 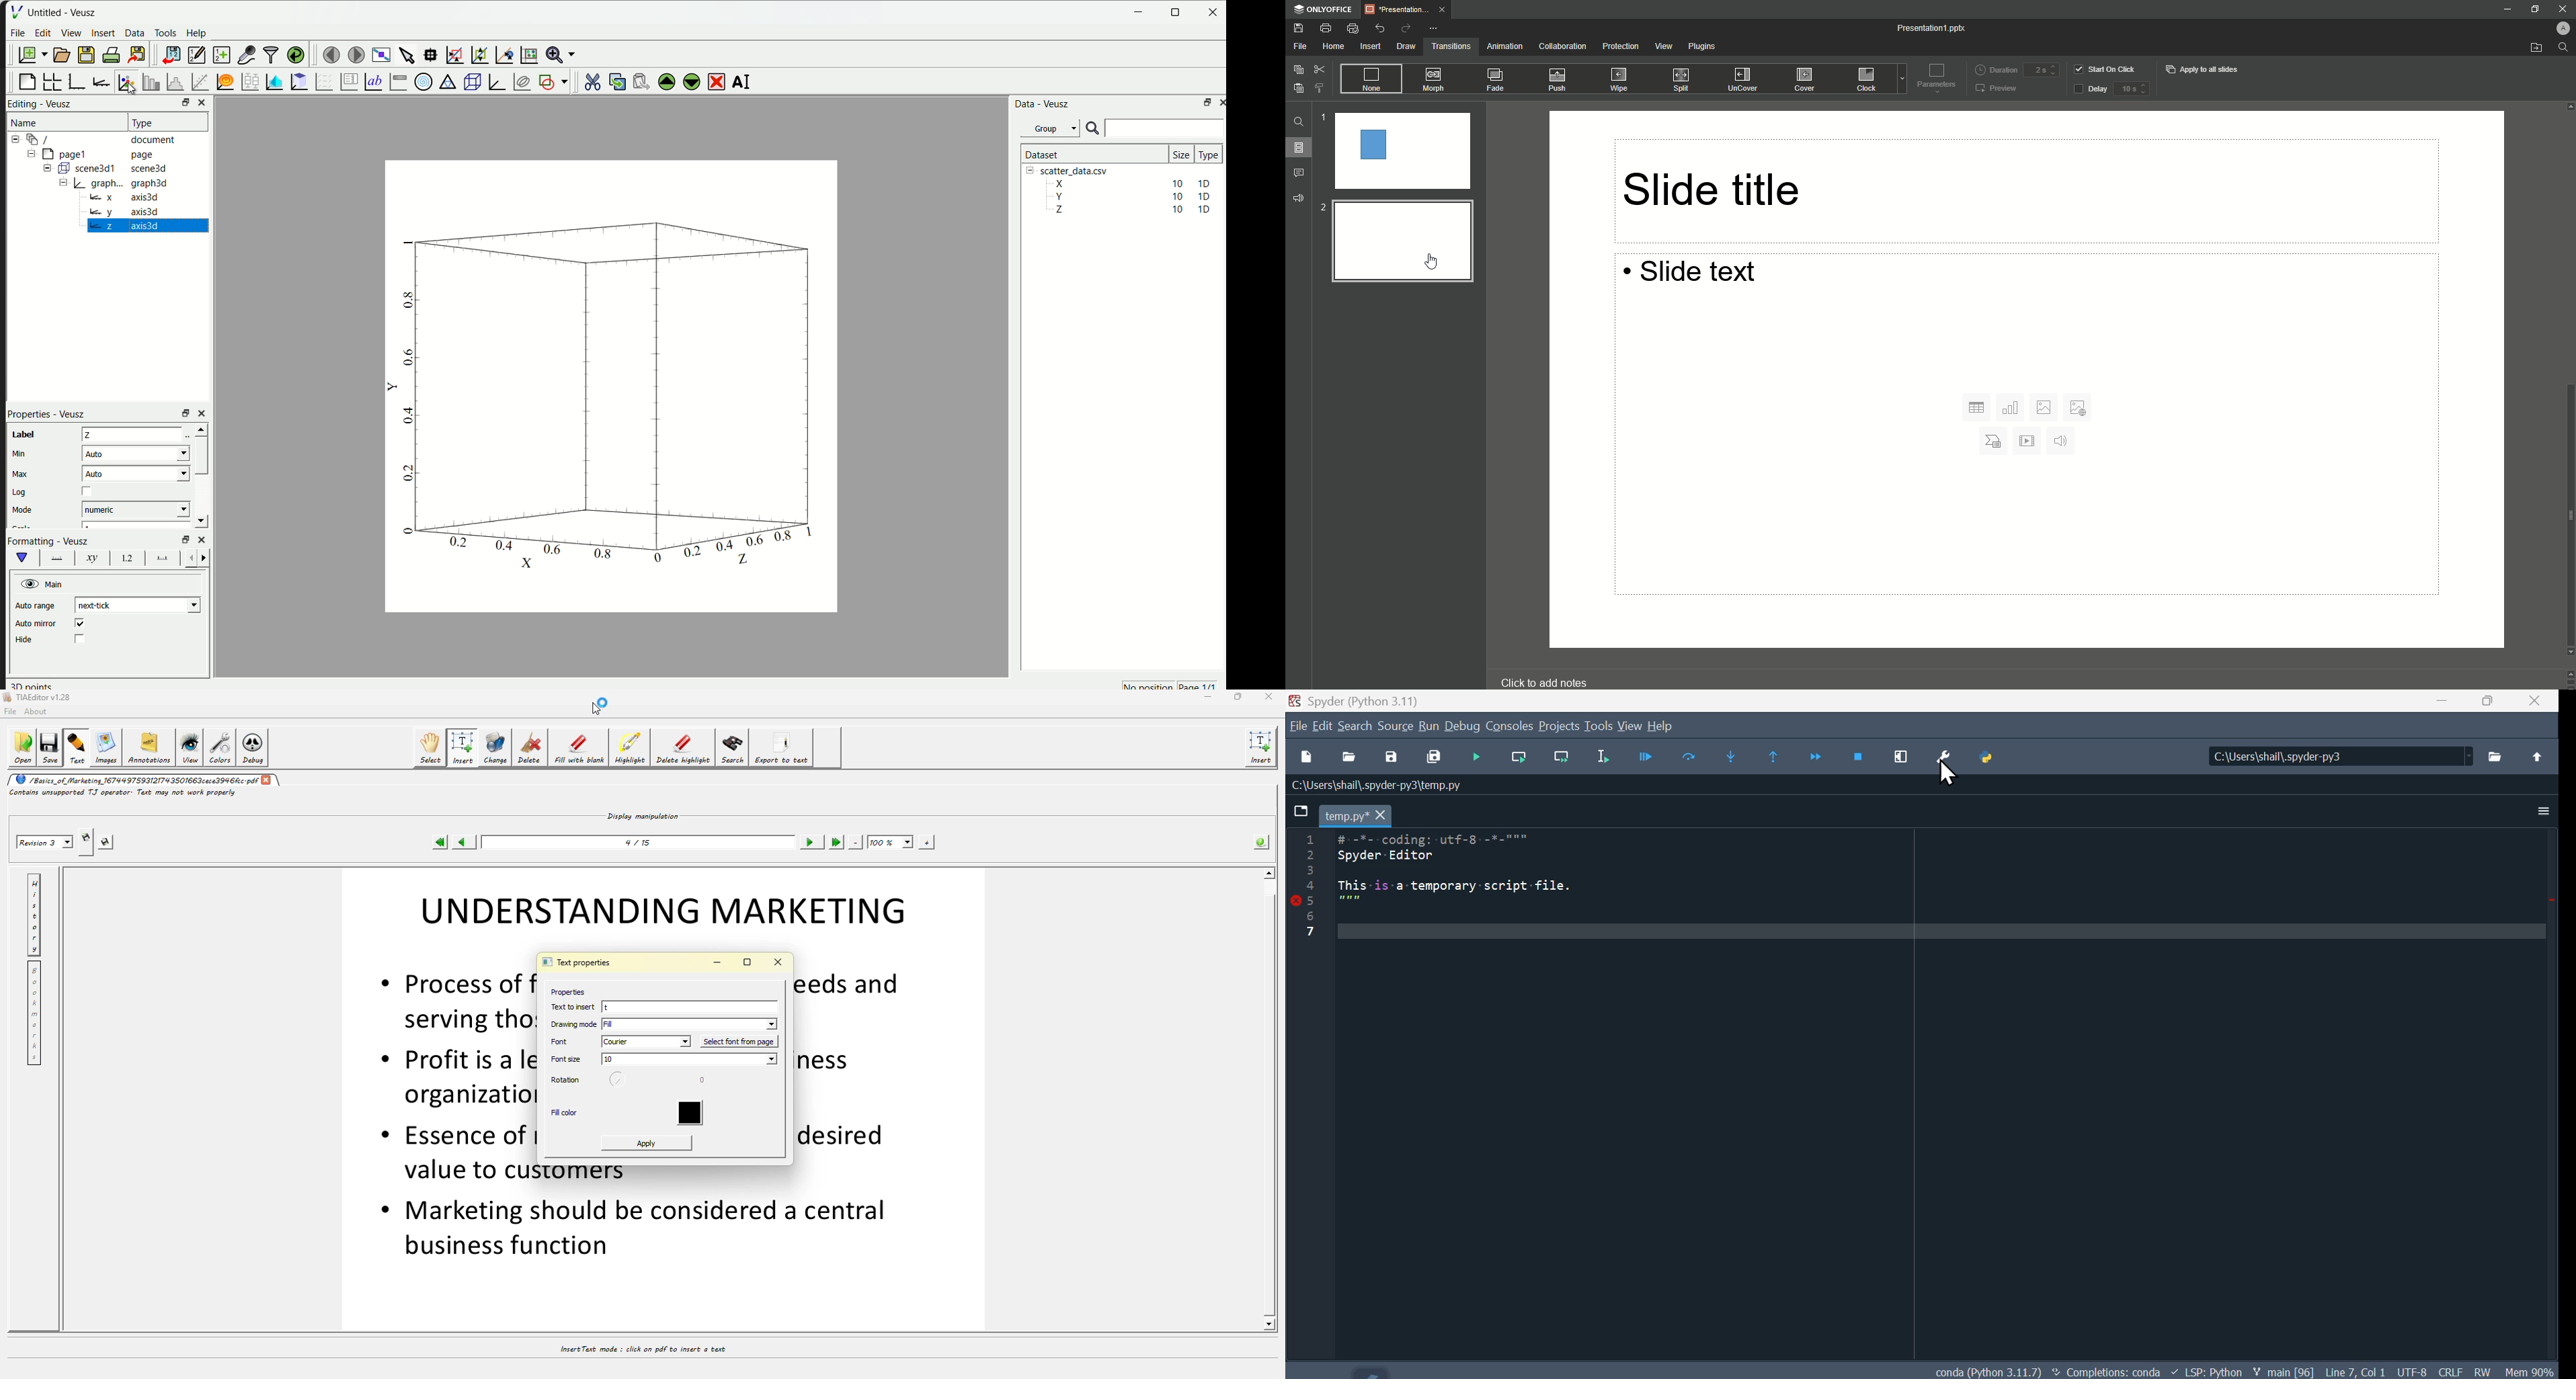 I want to click on 12-9 / document, so click(x=92, y=139).